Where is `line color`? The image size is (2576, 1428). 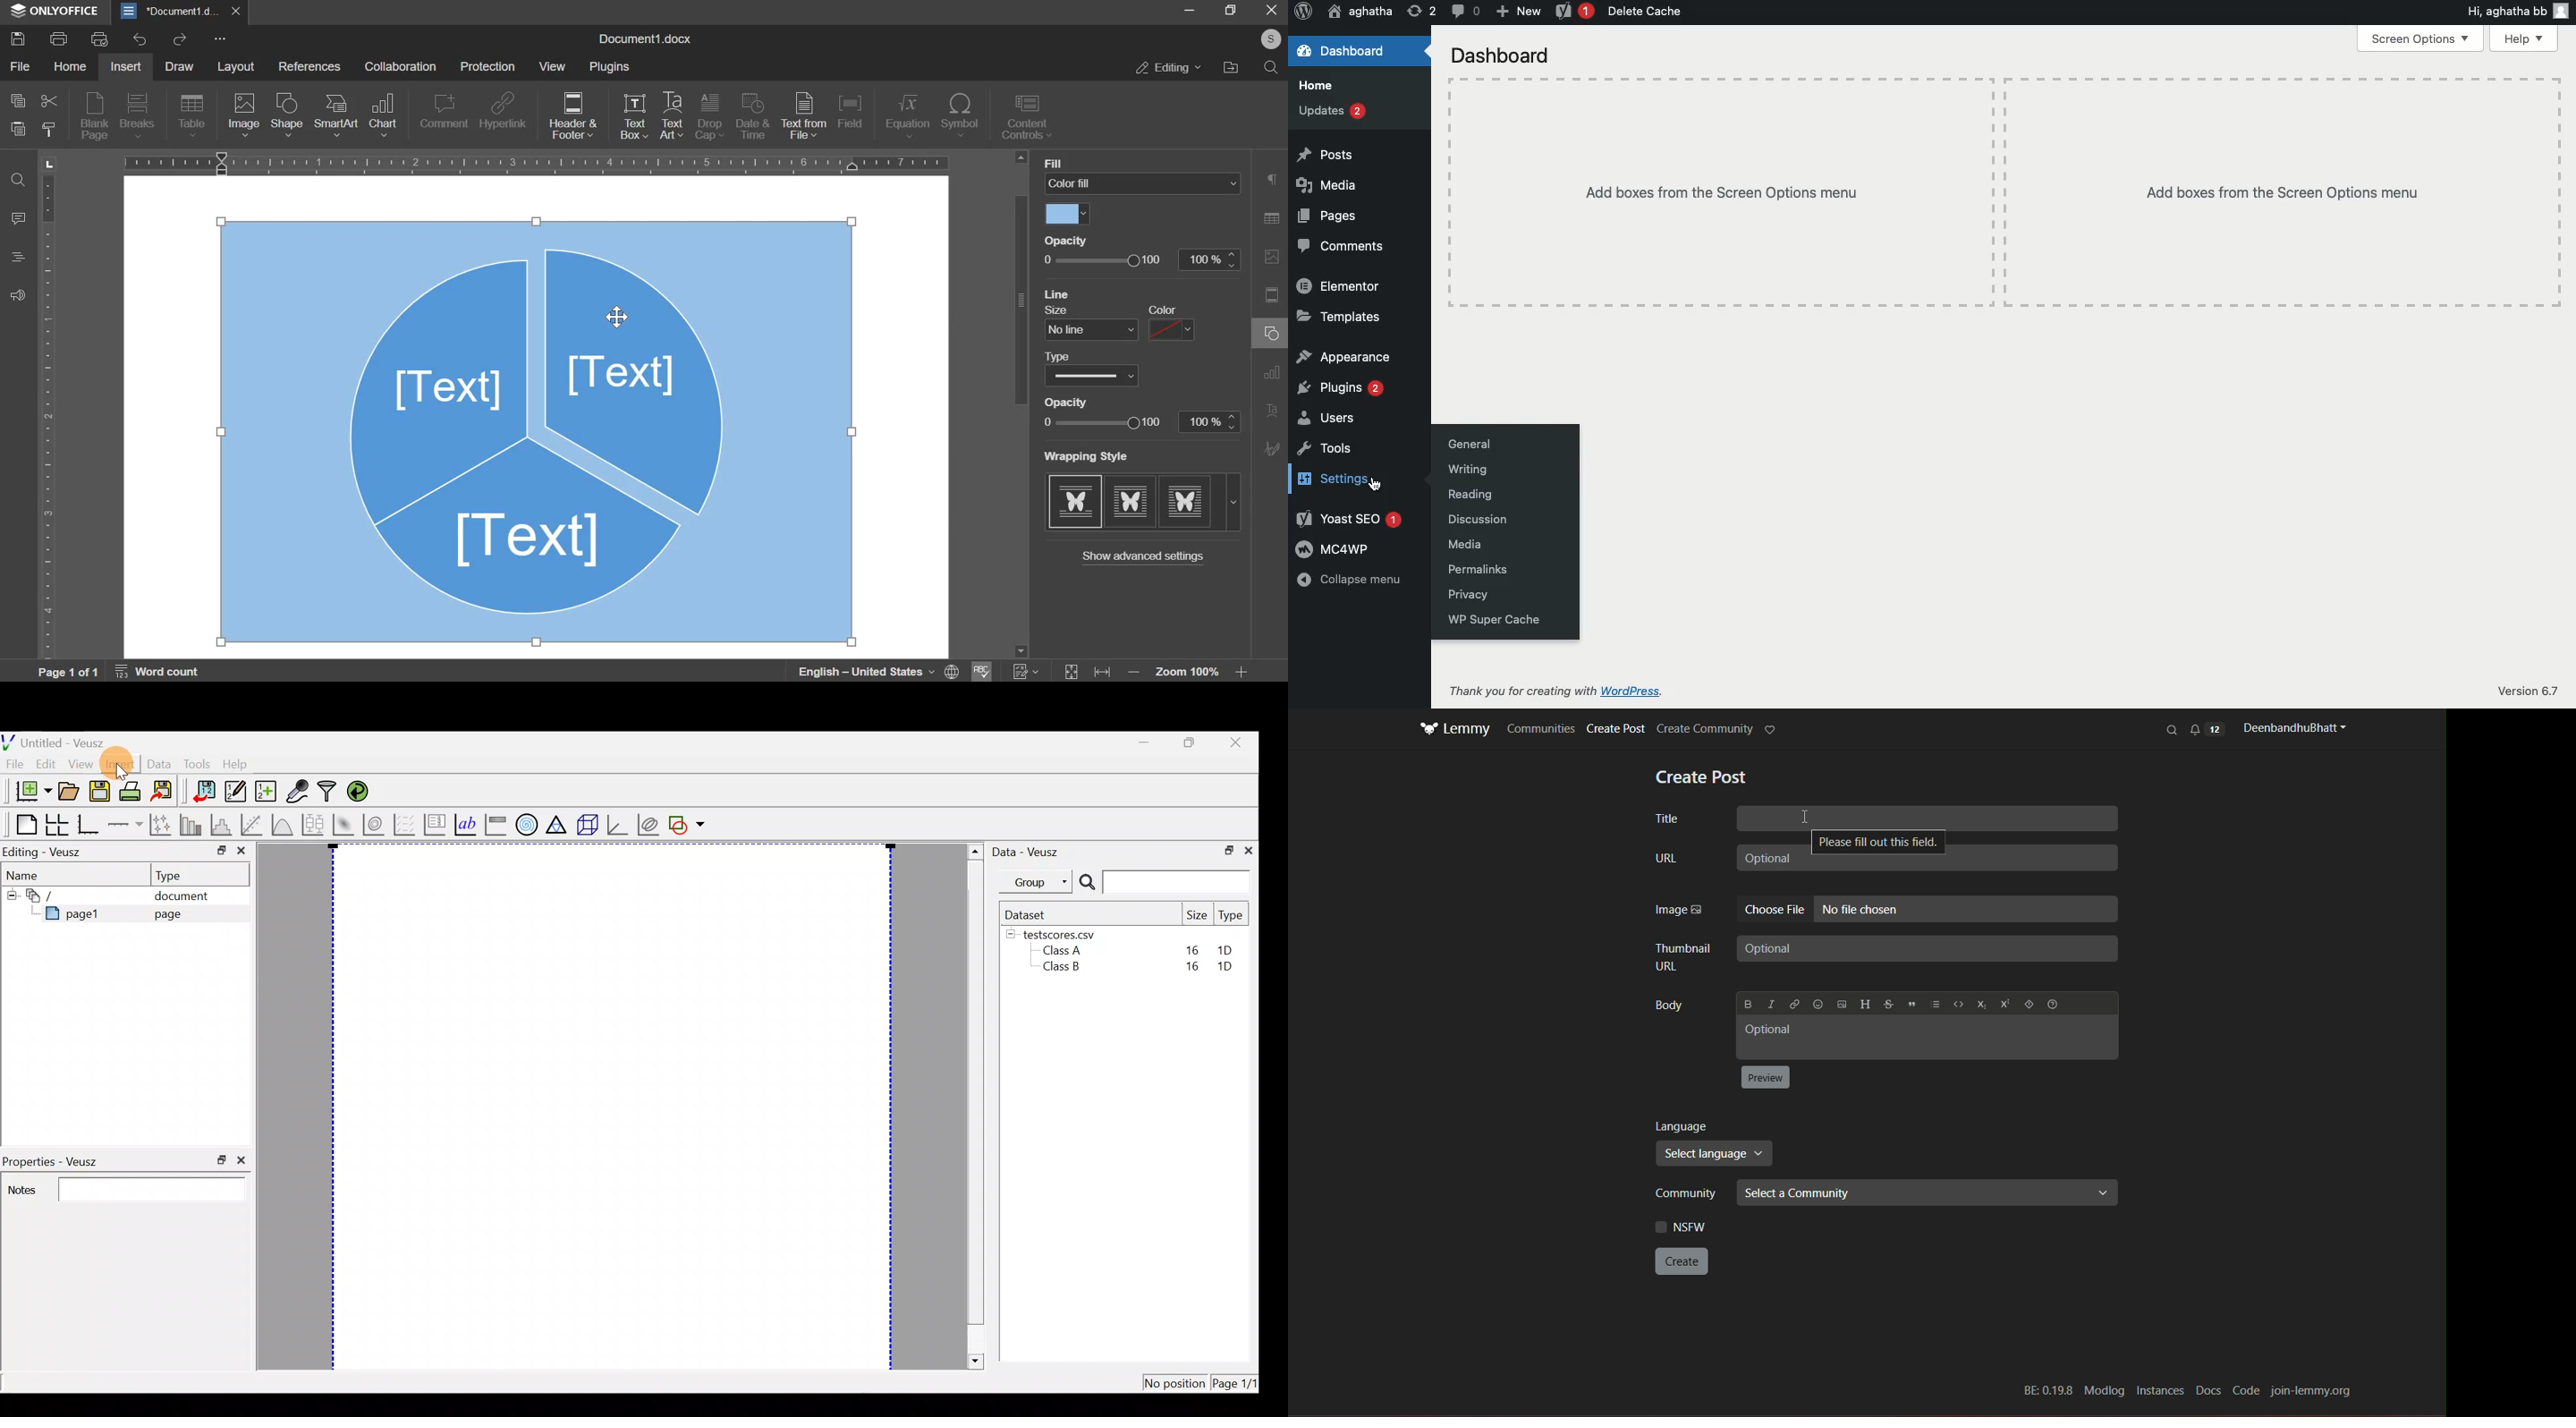 line color is located at coordinates (1173, 329).